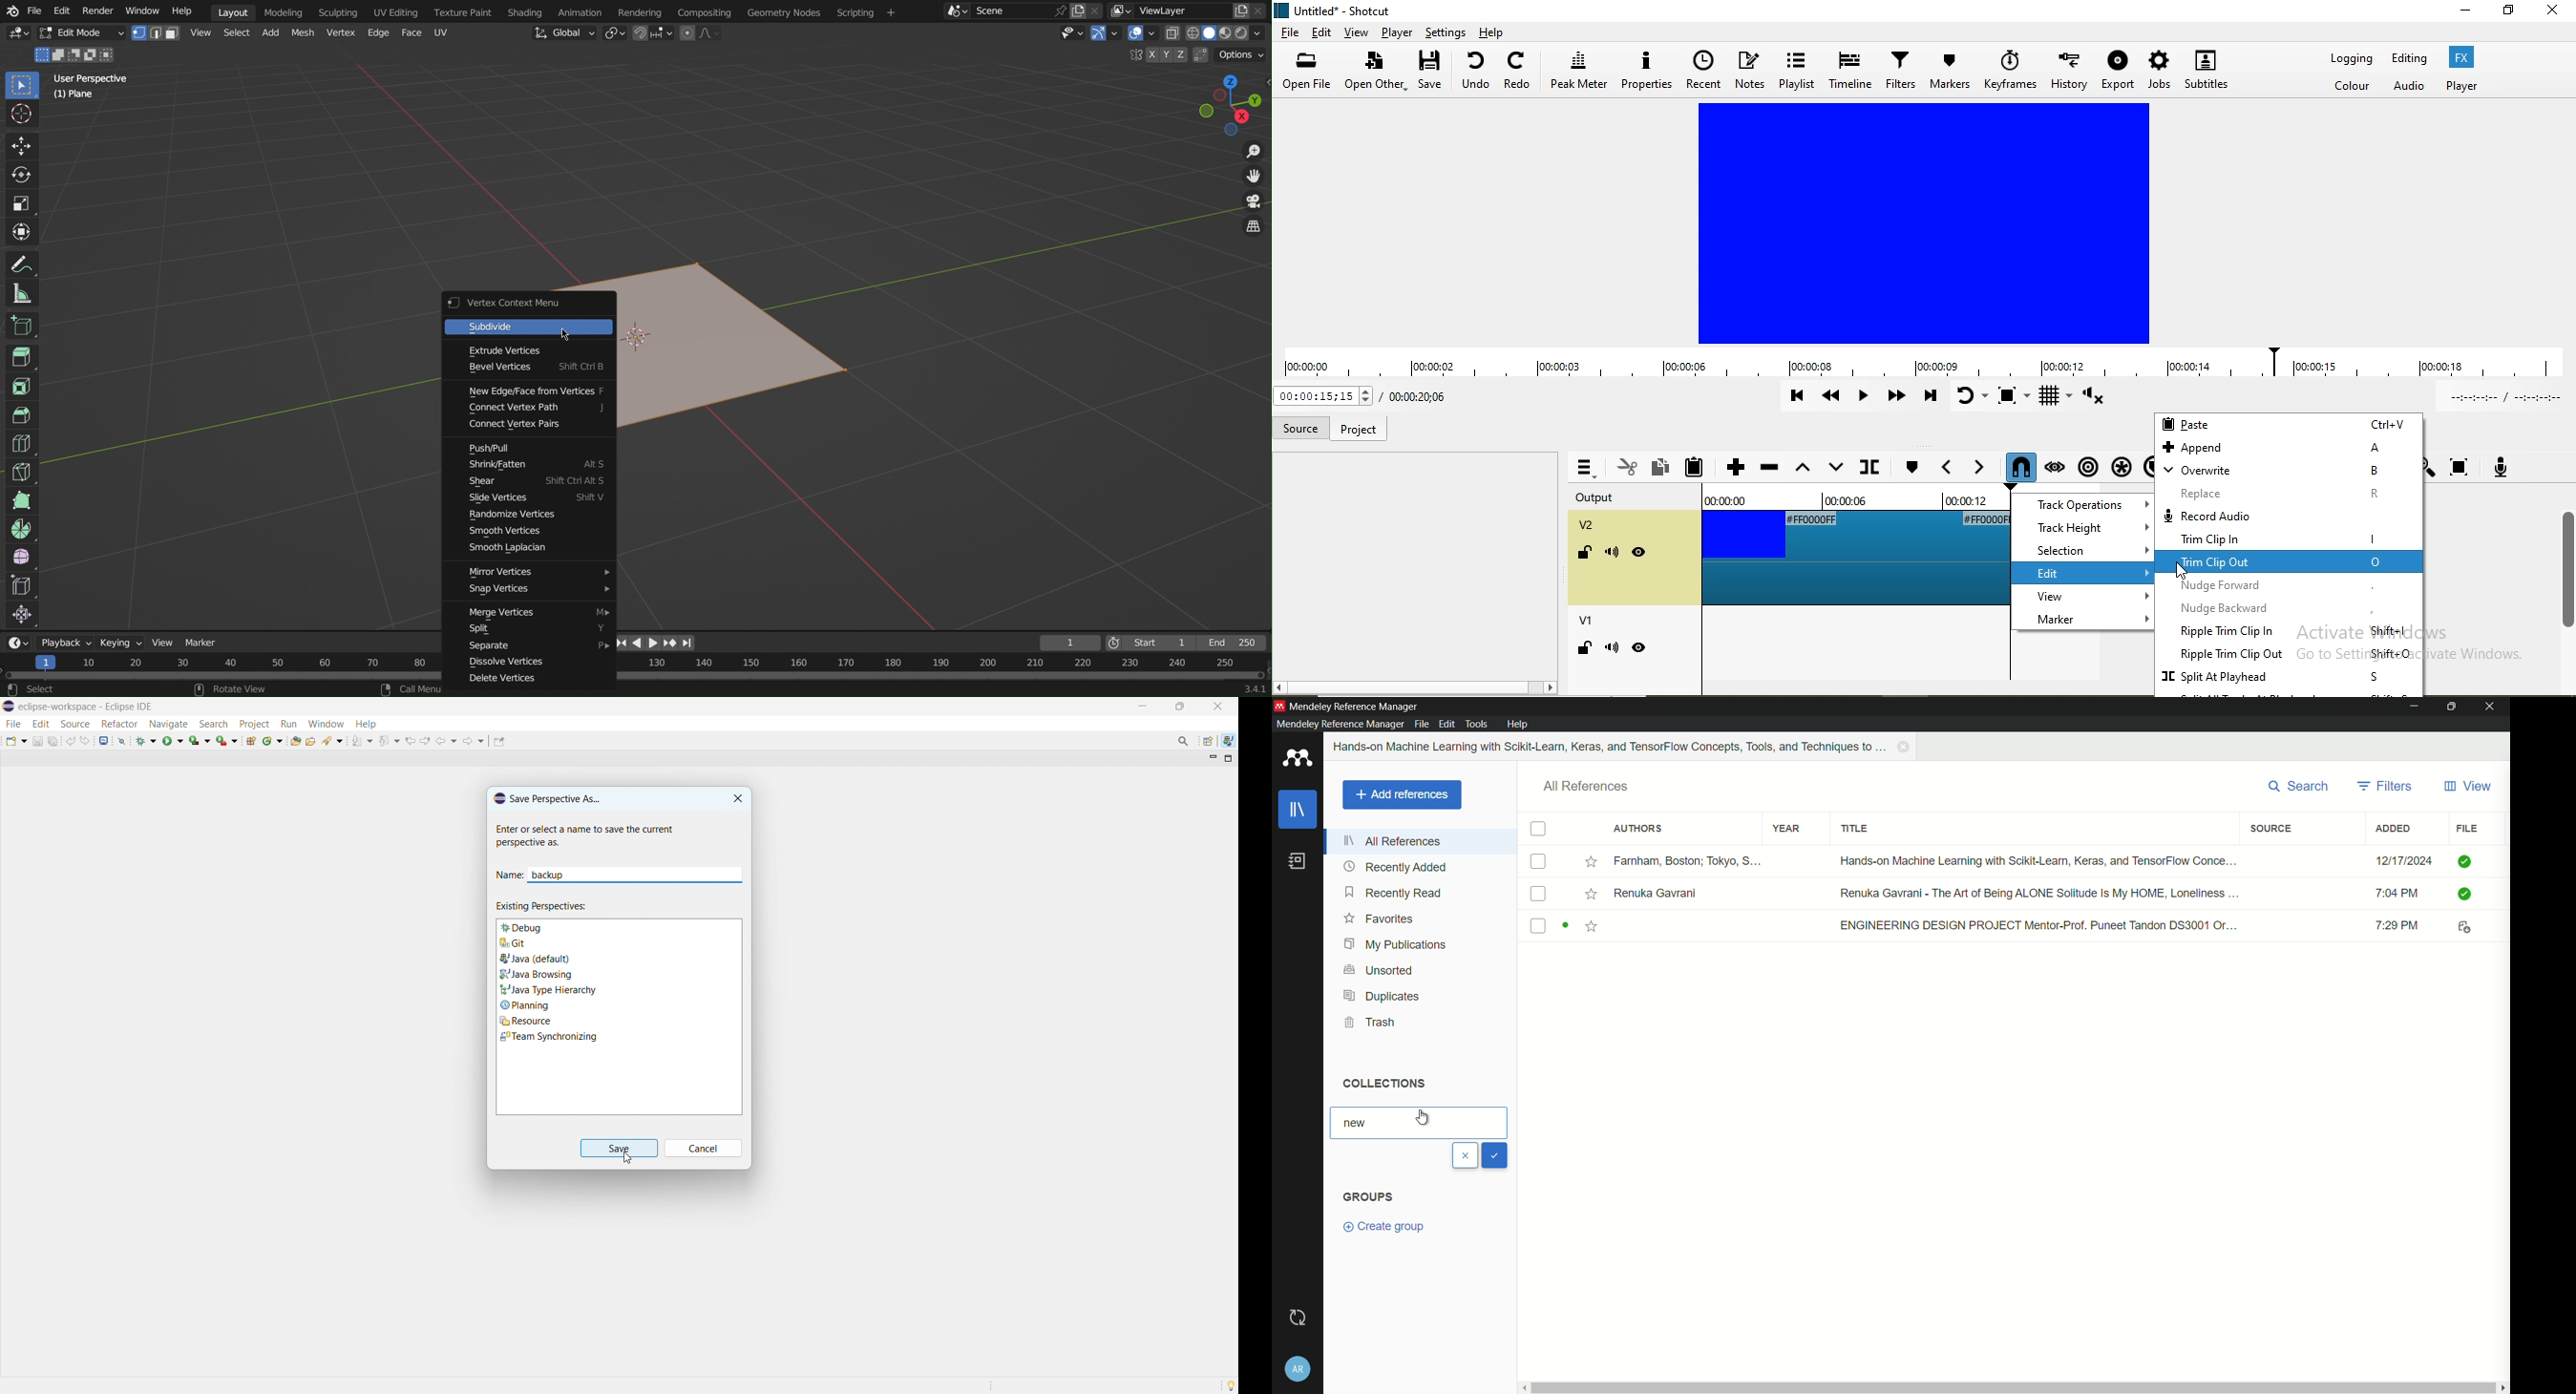  What do you see at coordinates (1833, 468) in the screenshot?
I see `overwrite` at bounding box center [1833, 468].